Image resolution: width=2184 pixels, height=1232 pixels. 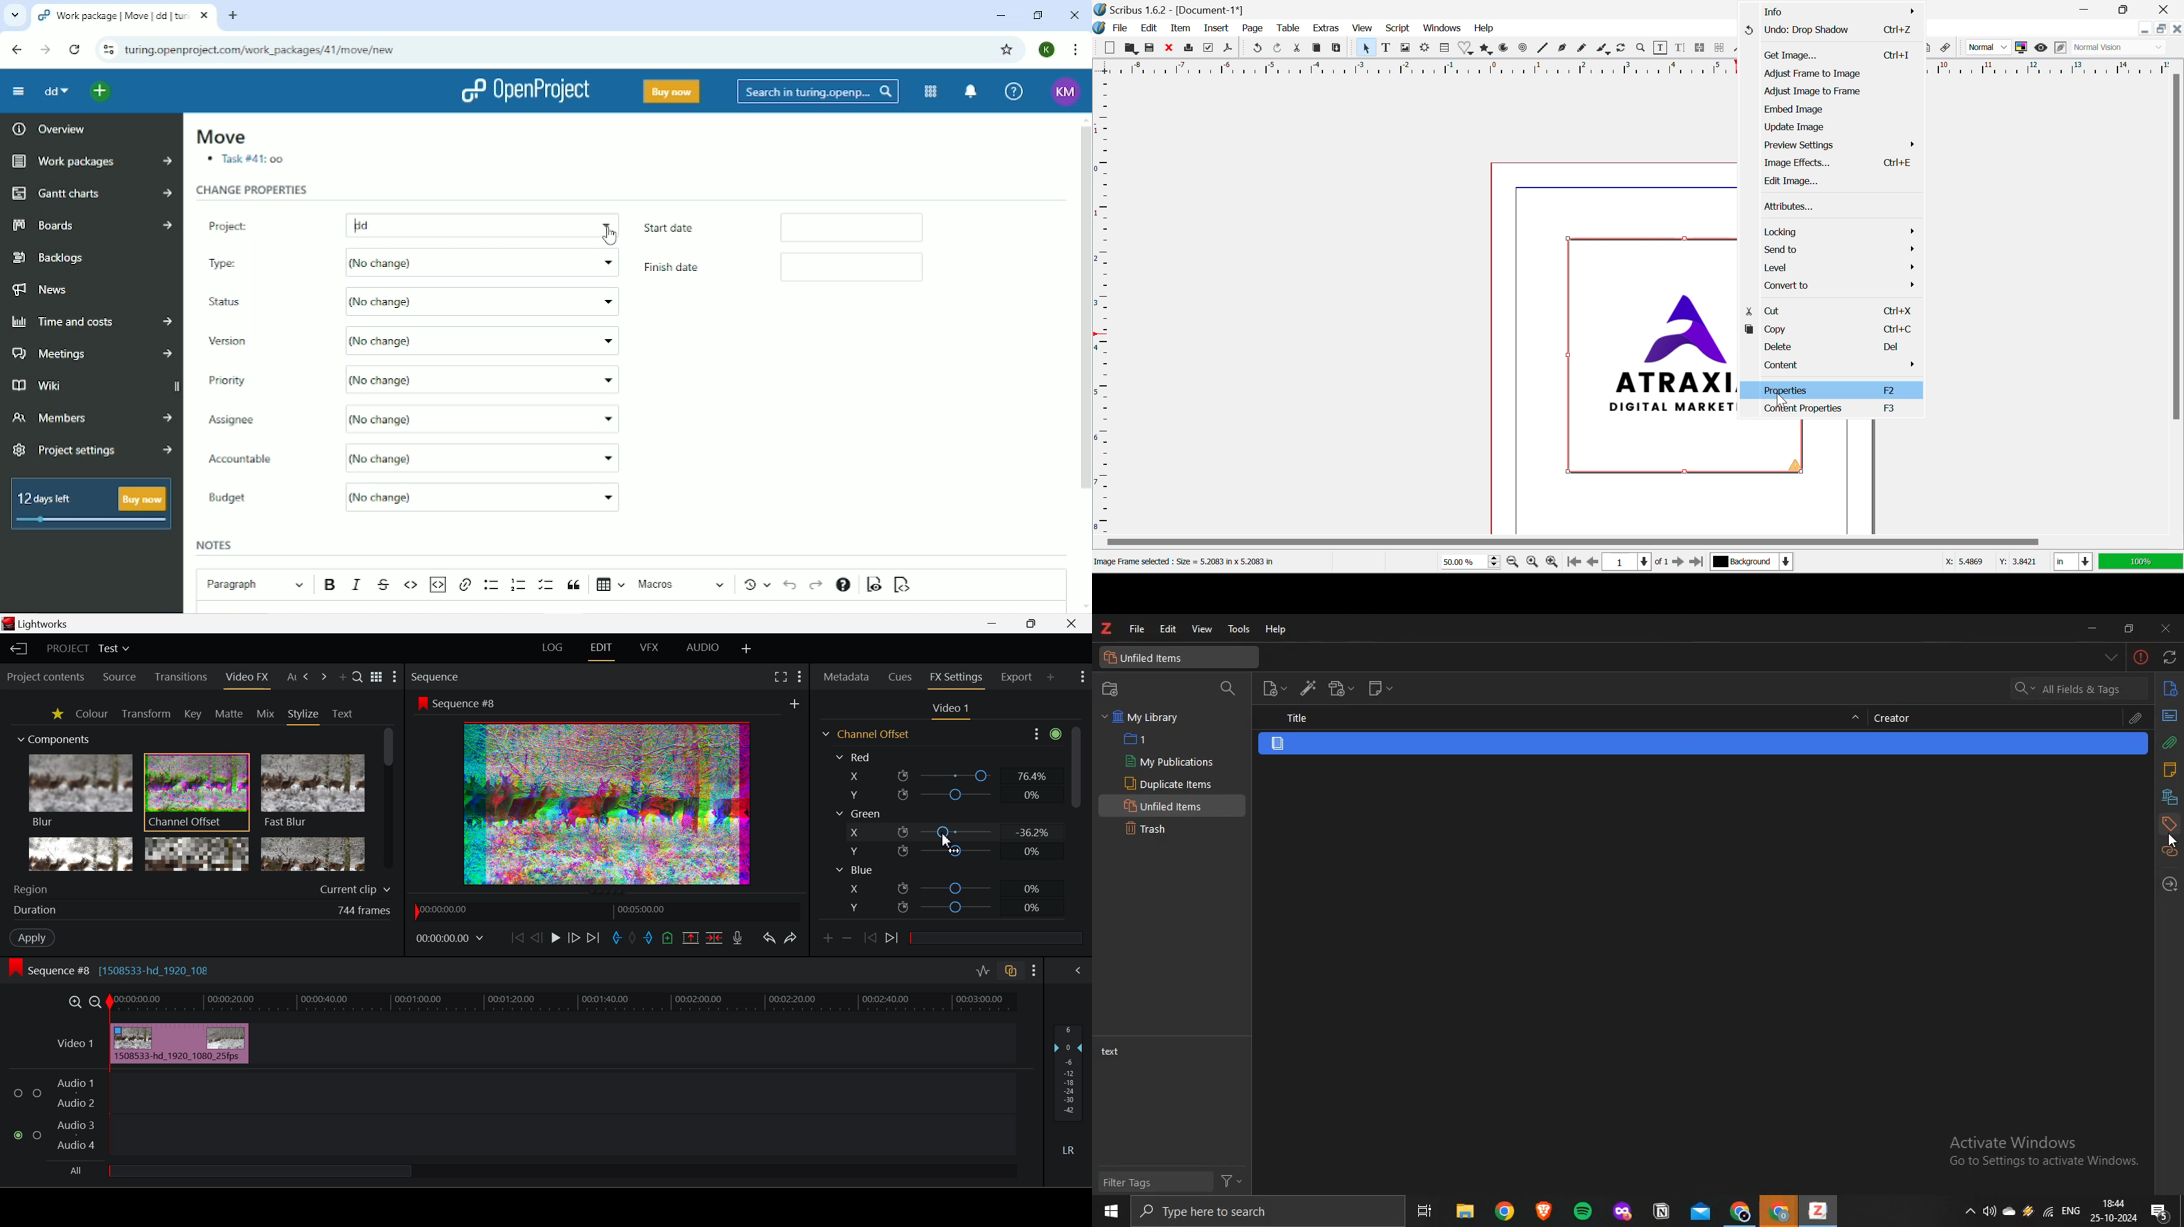 What do you see at coordinates (518, 937) in the screenshot?
I see `To Start` at bounding box center [518, 937].